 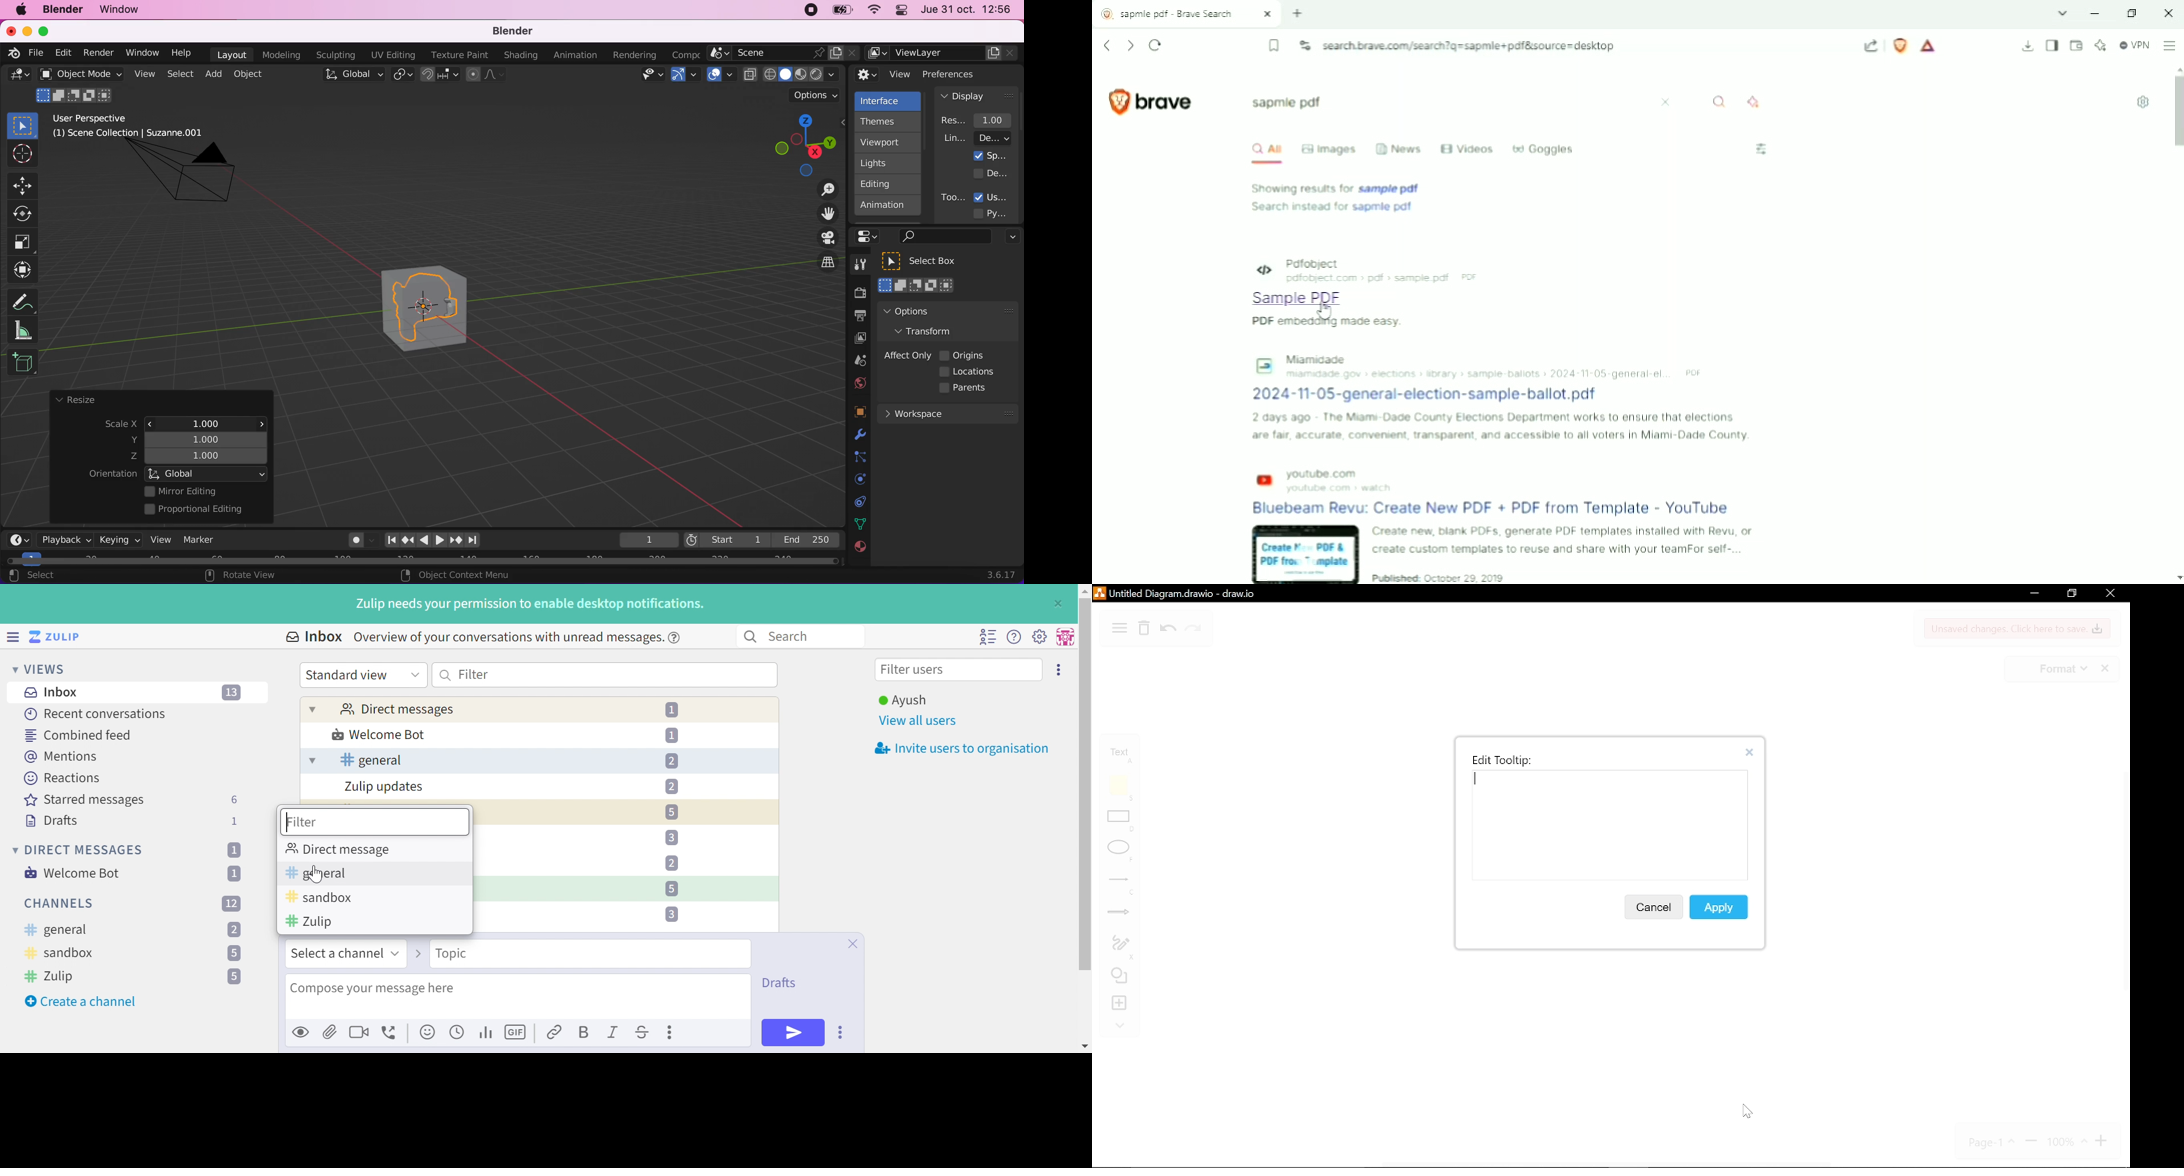 What do you see at coordinates (674, 710) in the screenshot?
I see `1` at bounding box center [674, 710].